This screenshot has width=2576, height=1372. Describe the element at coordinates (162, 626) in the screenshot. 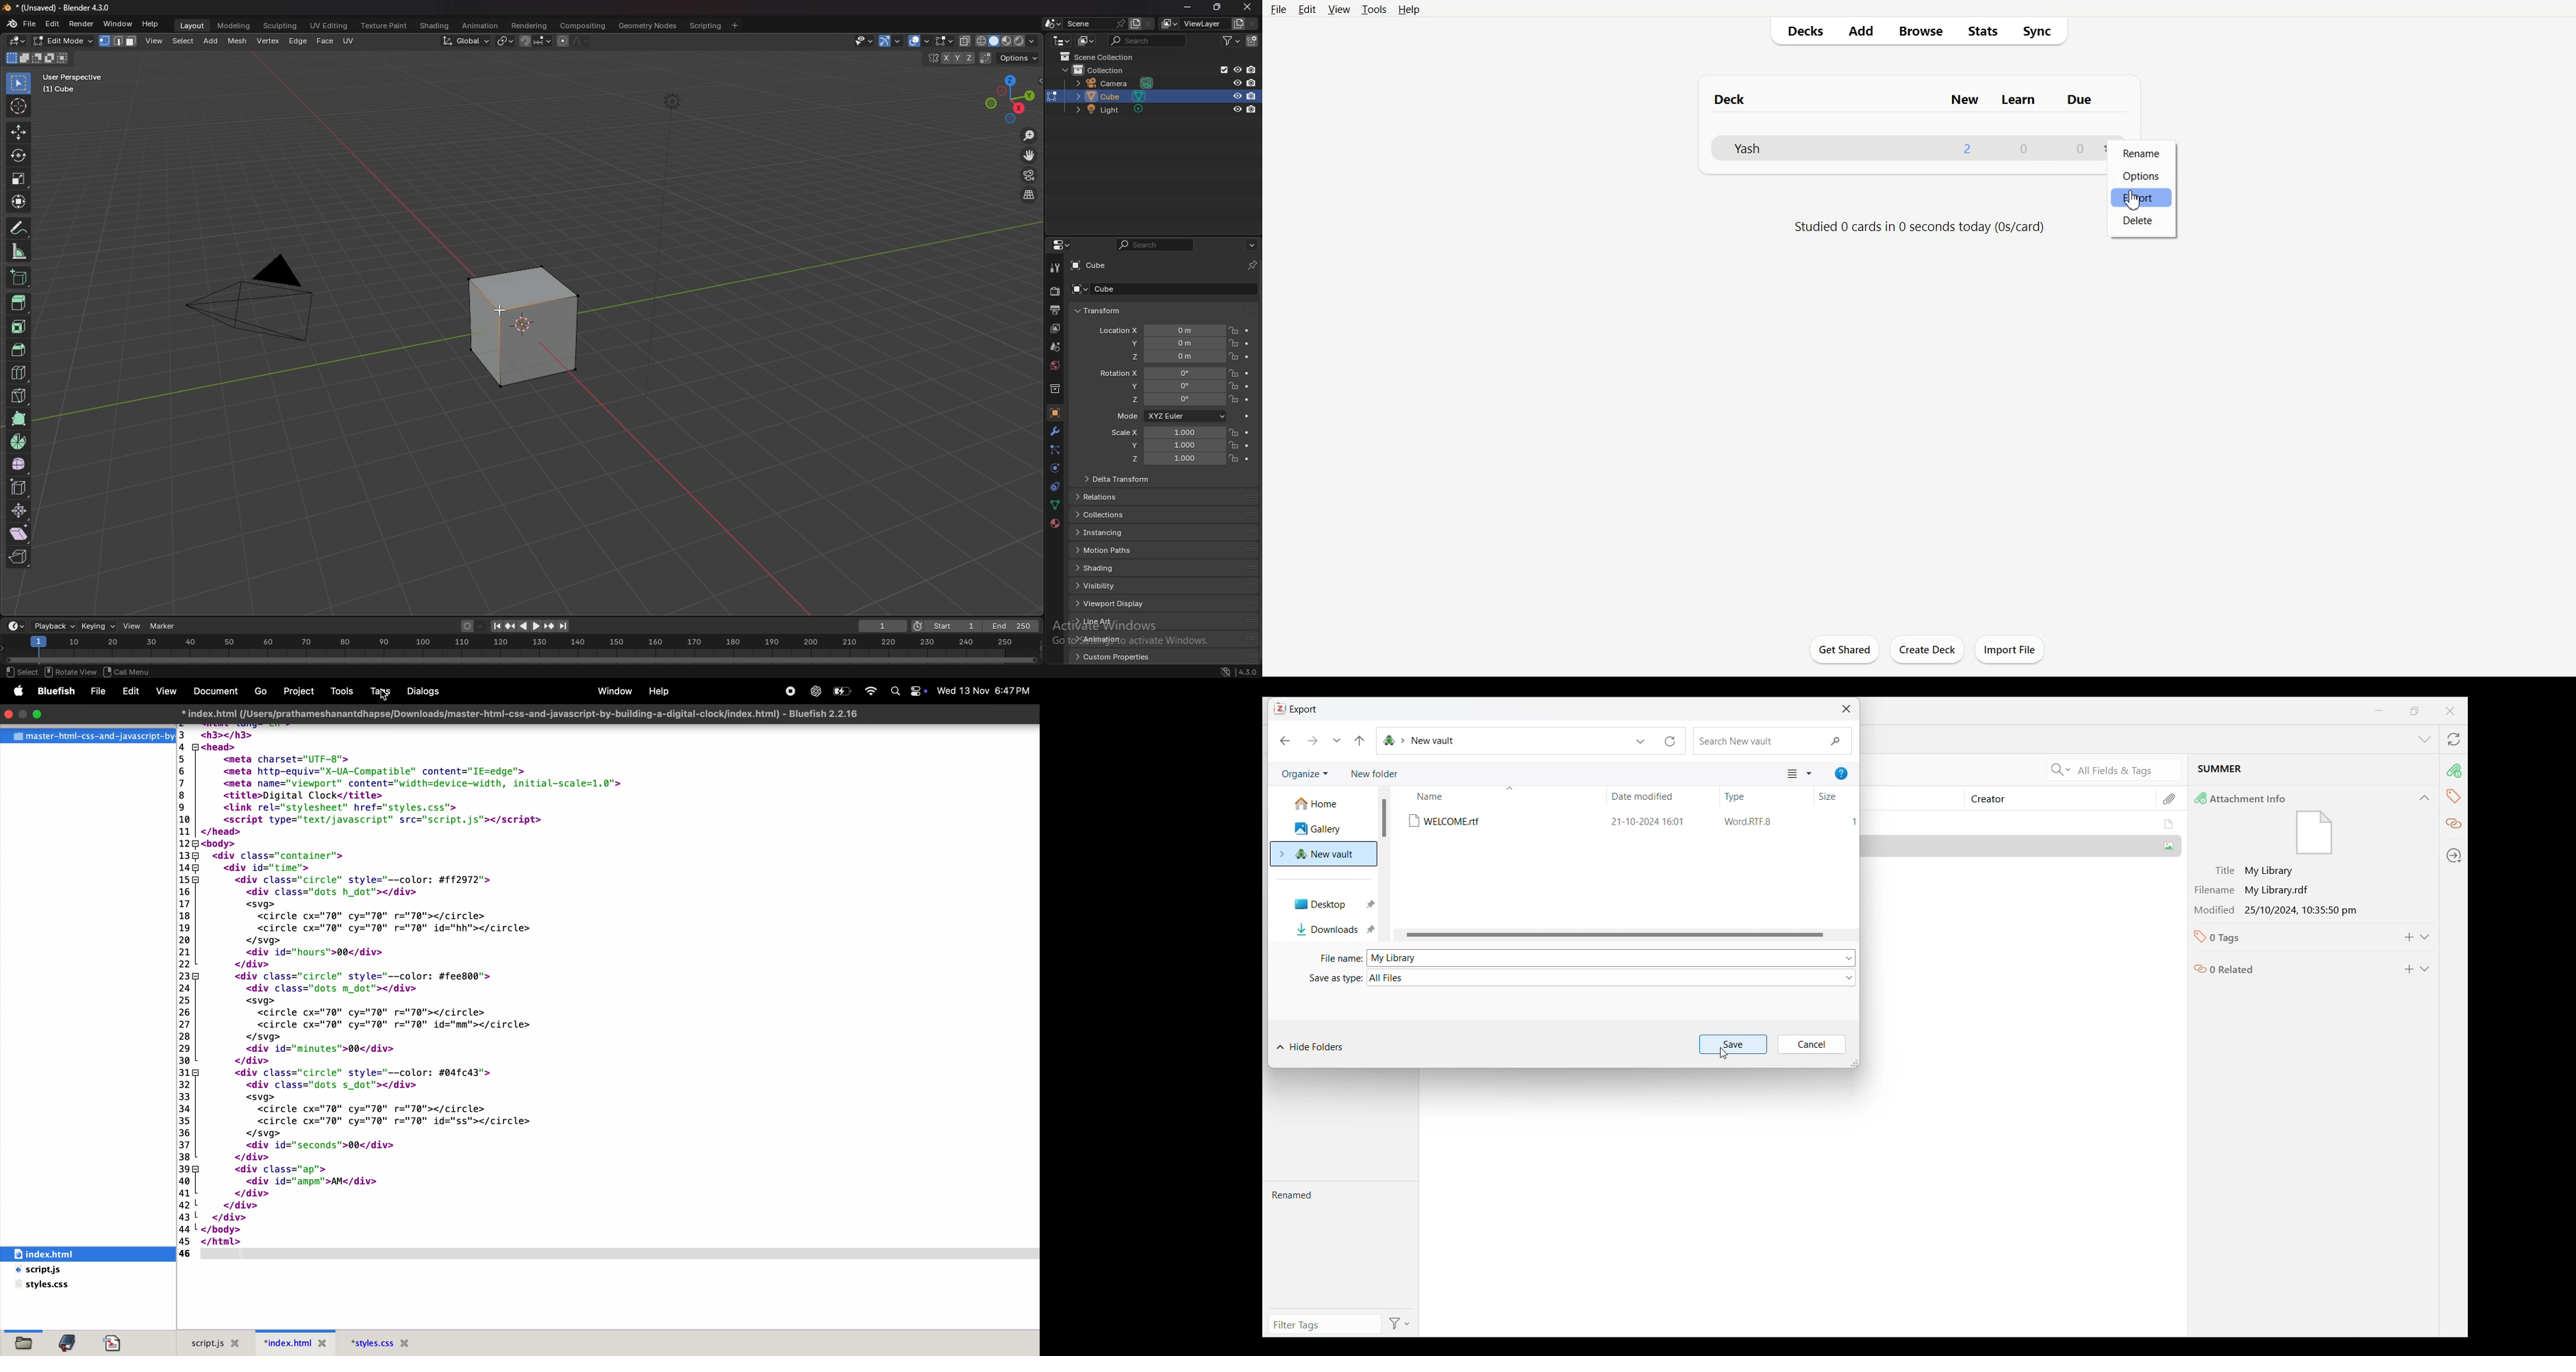

I see `marker` at that location.